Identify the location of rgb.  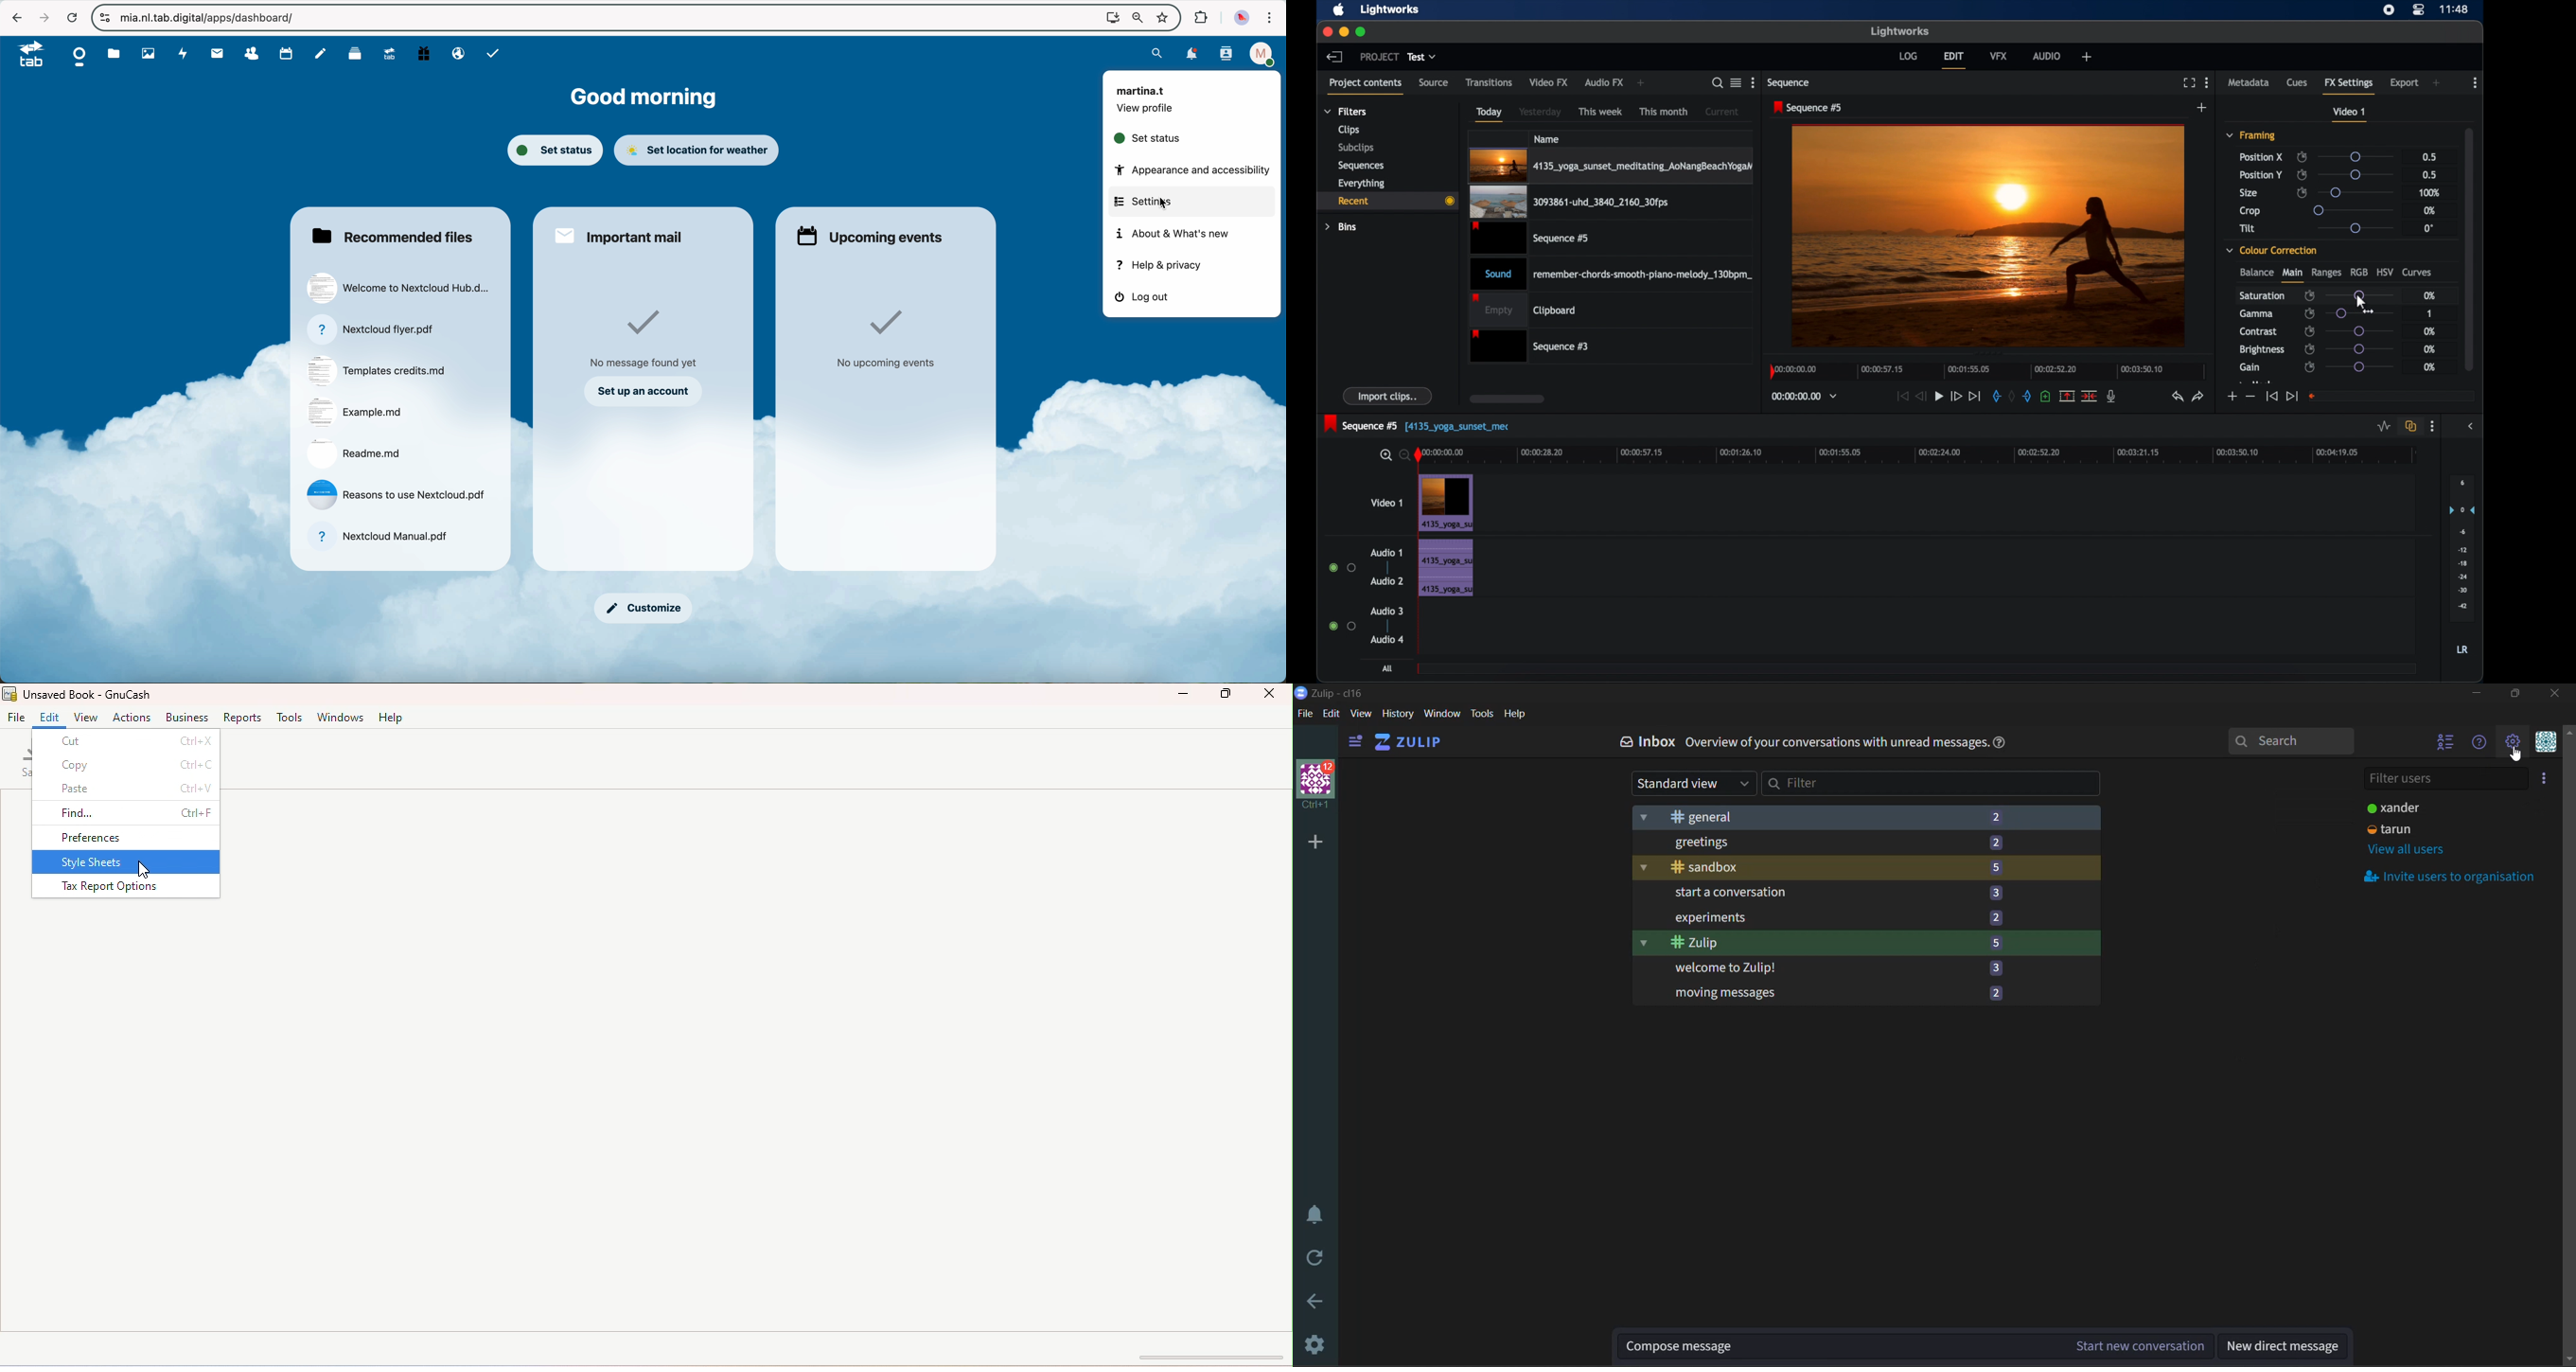
(2359, 272).